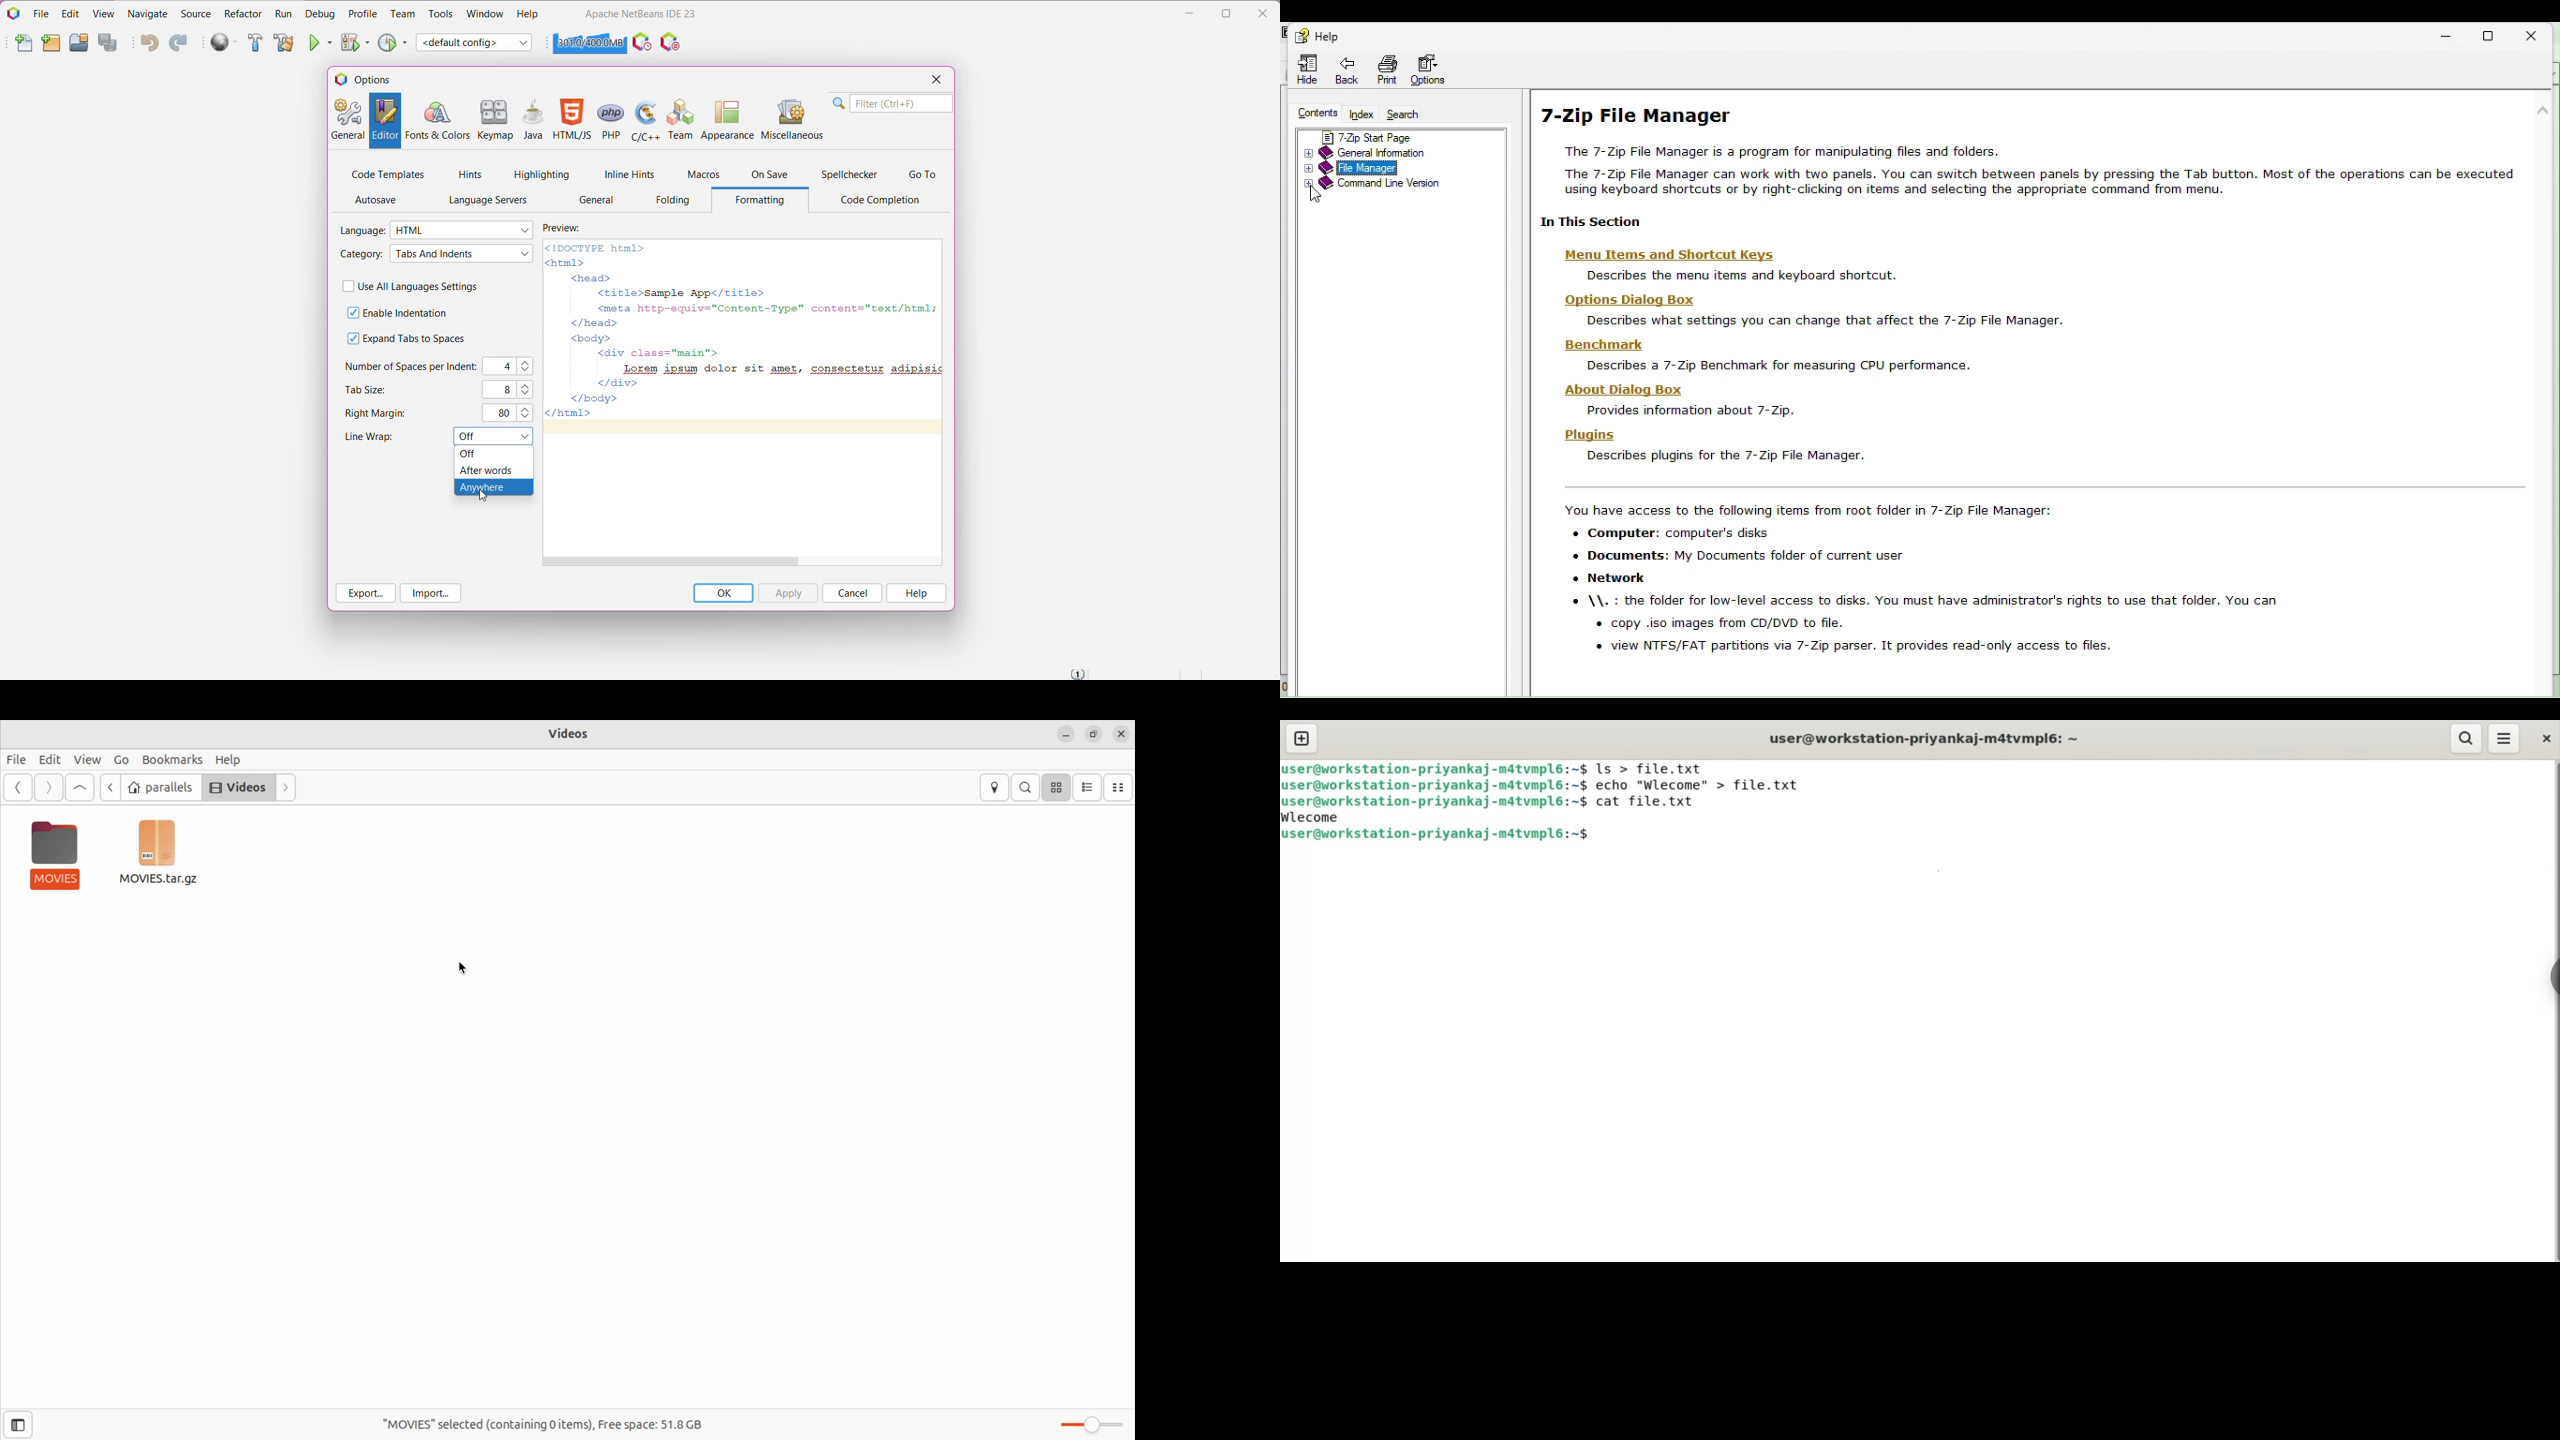 The image size is (2576, 1456). I want to click on Profile, so click(363, 13).